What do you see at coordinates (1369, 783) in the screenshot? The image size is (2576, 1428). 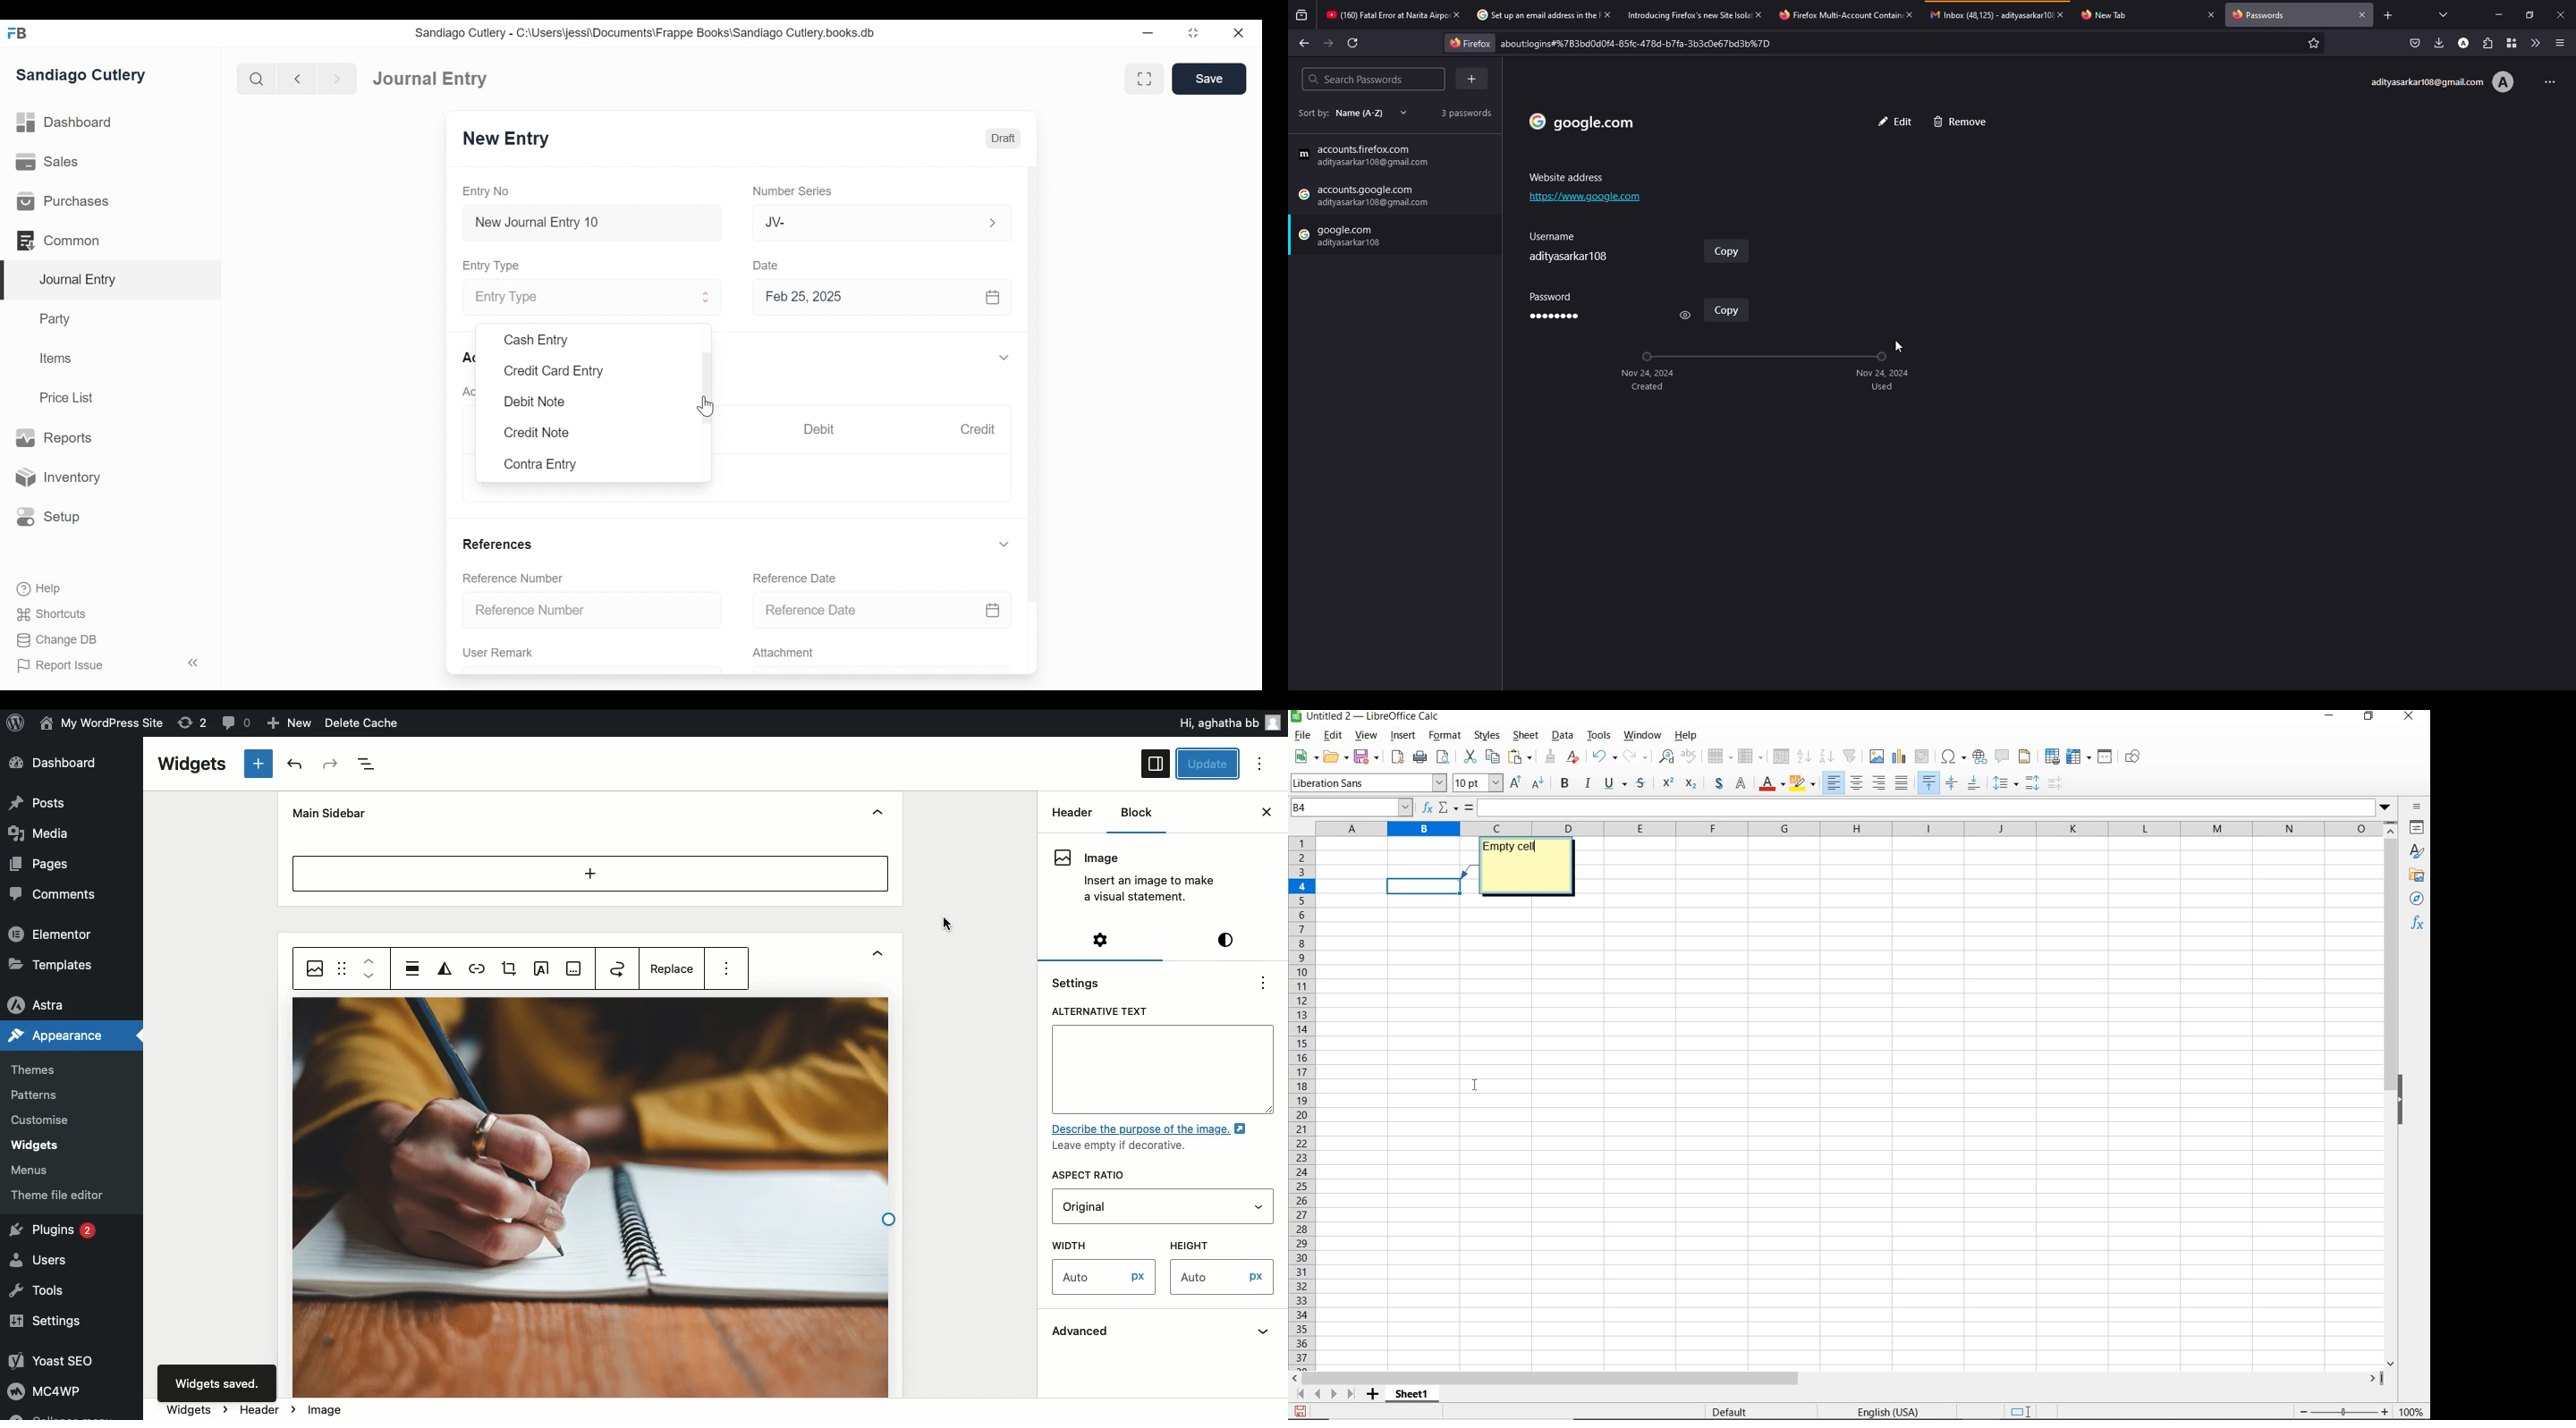 I see `font name` at bounding box center [1369, 783].